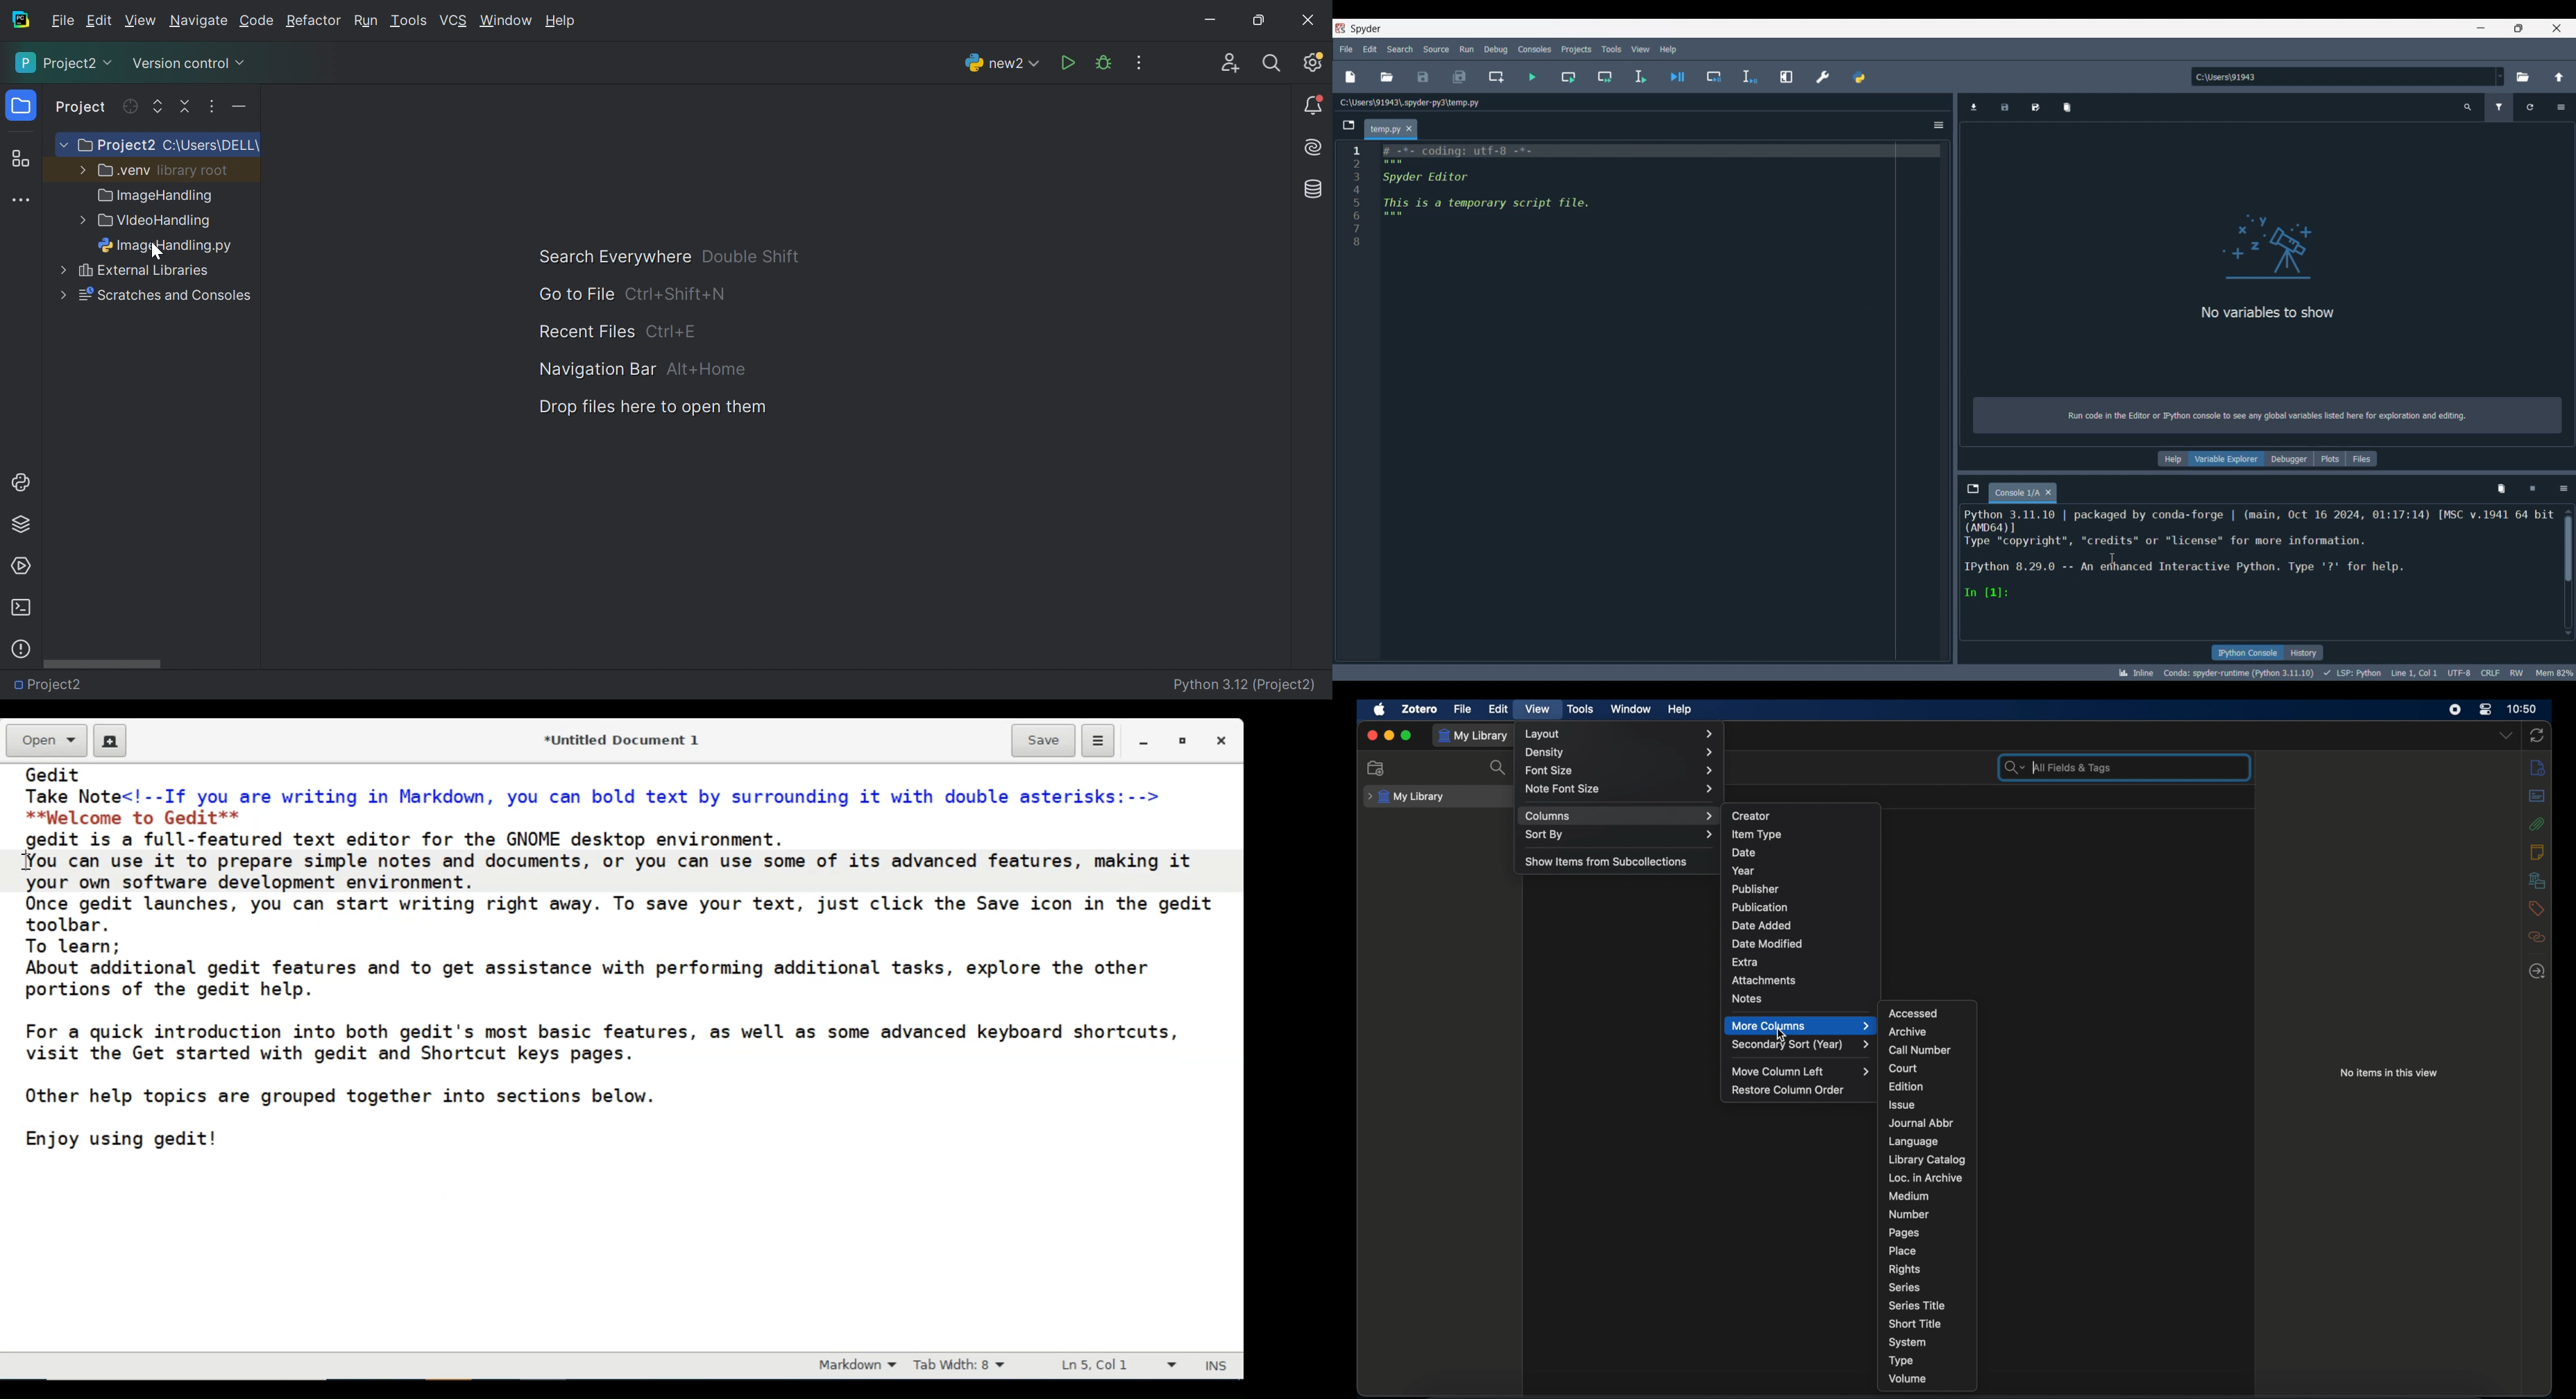  I want to click on Expand all, so click(158, 108).